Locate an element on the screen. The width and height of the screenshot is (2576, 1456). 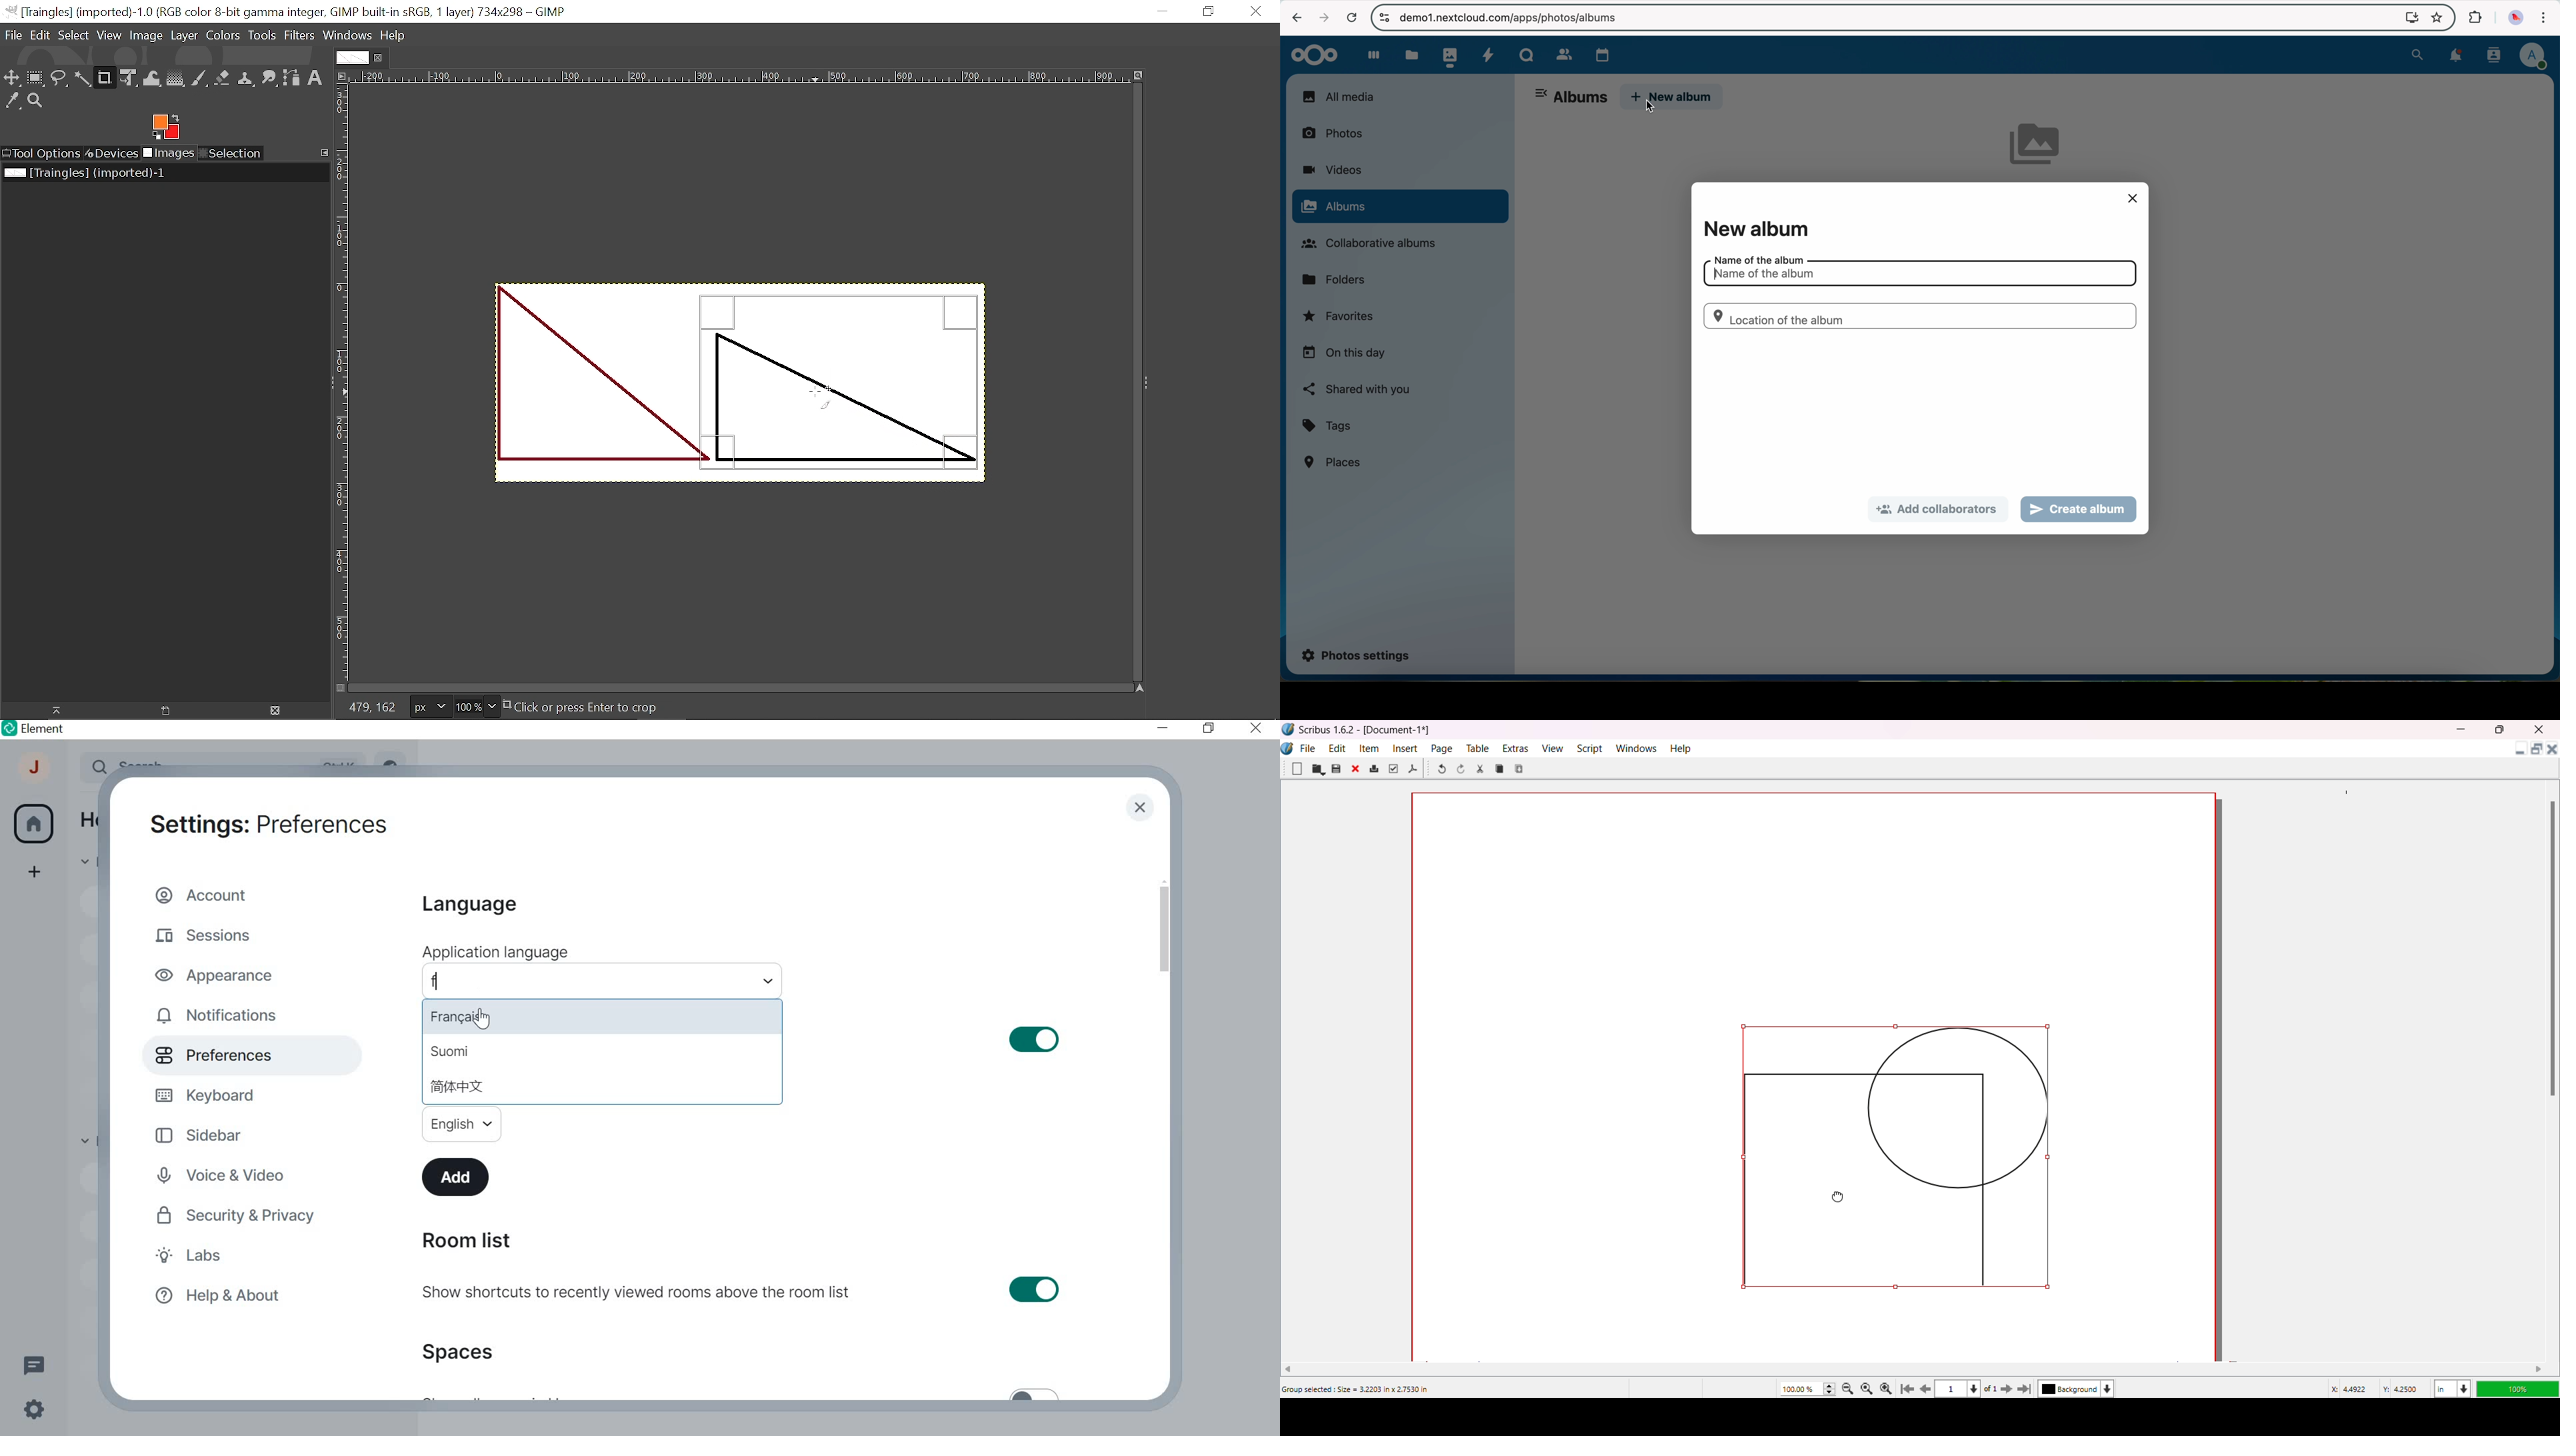
click or press enter to crop is located at coordinates (607, 707).